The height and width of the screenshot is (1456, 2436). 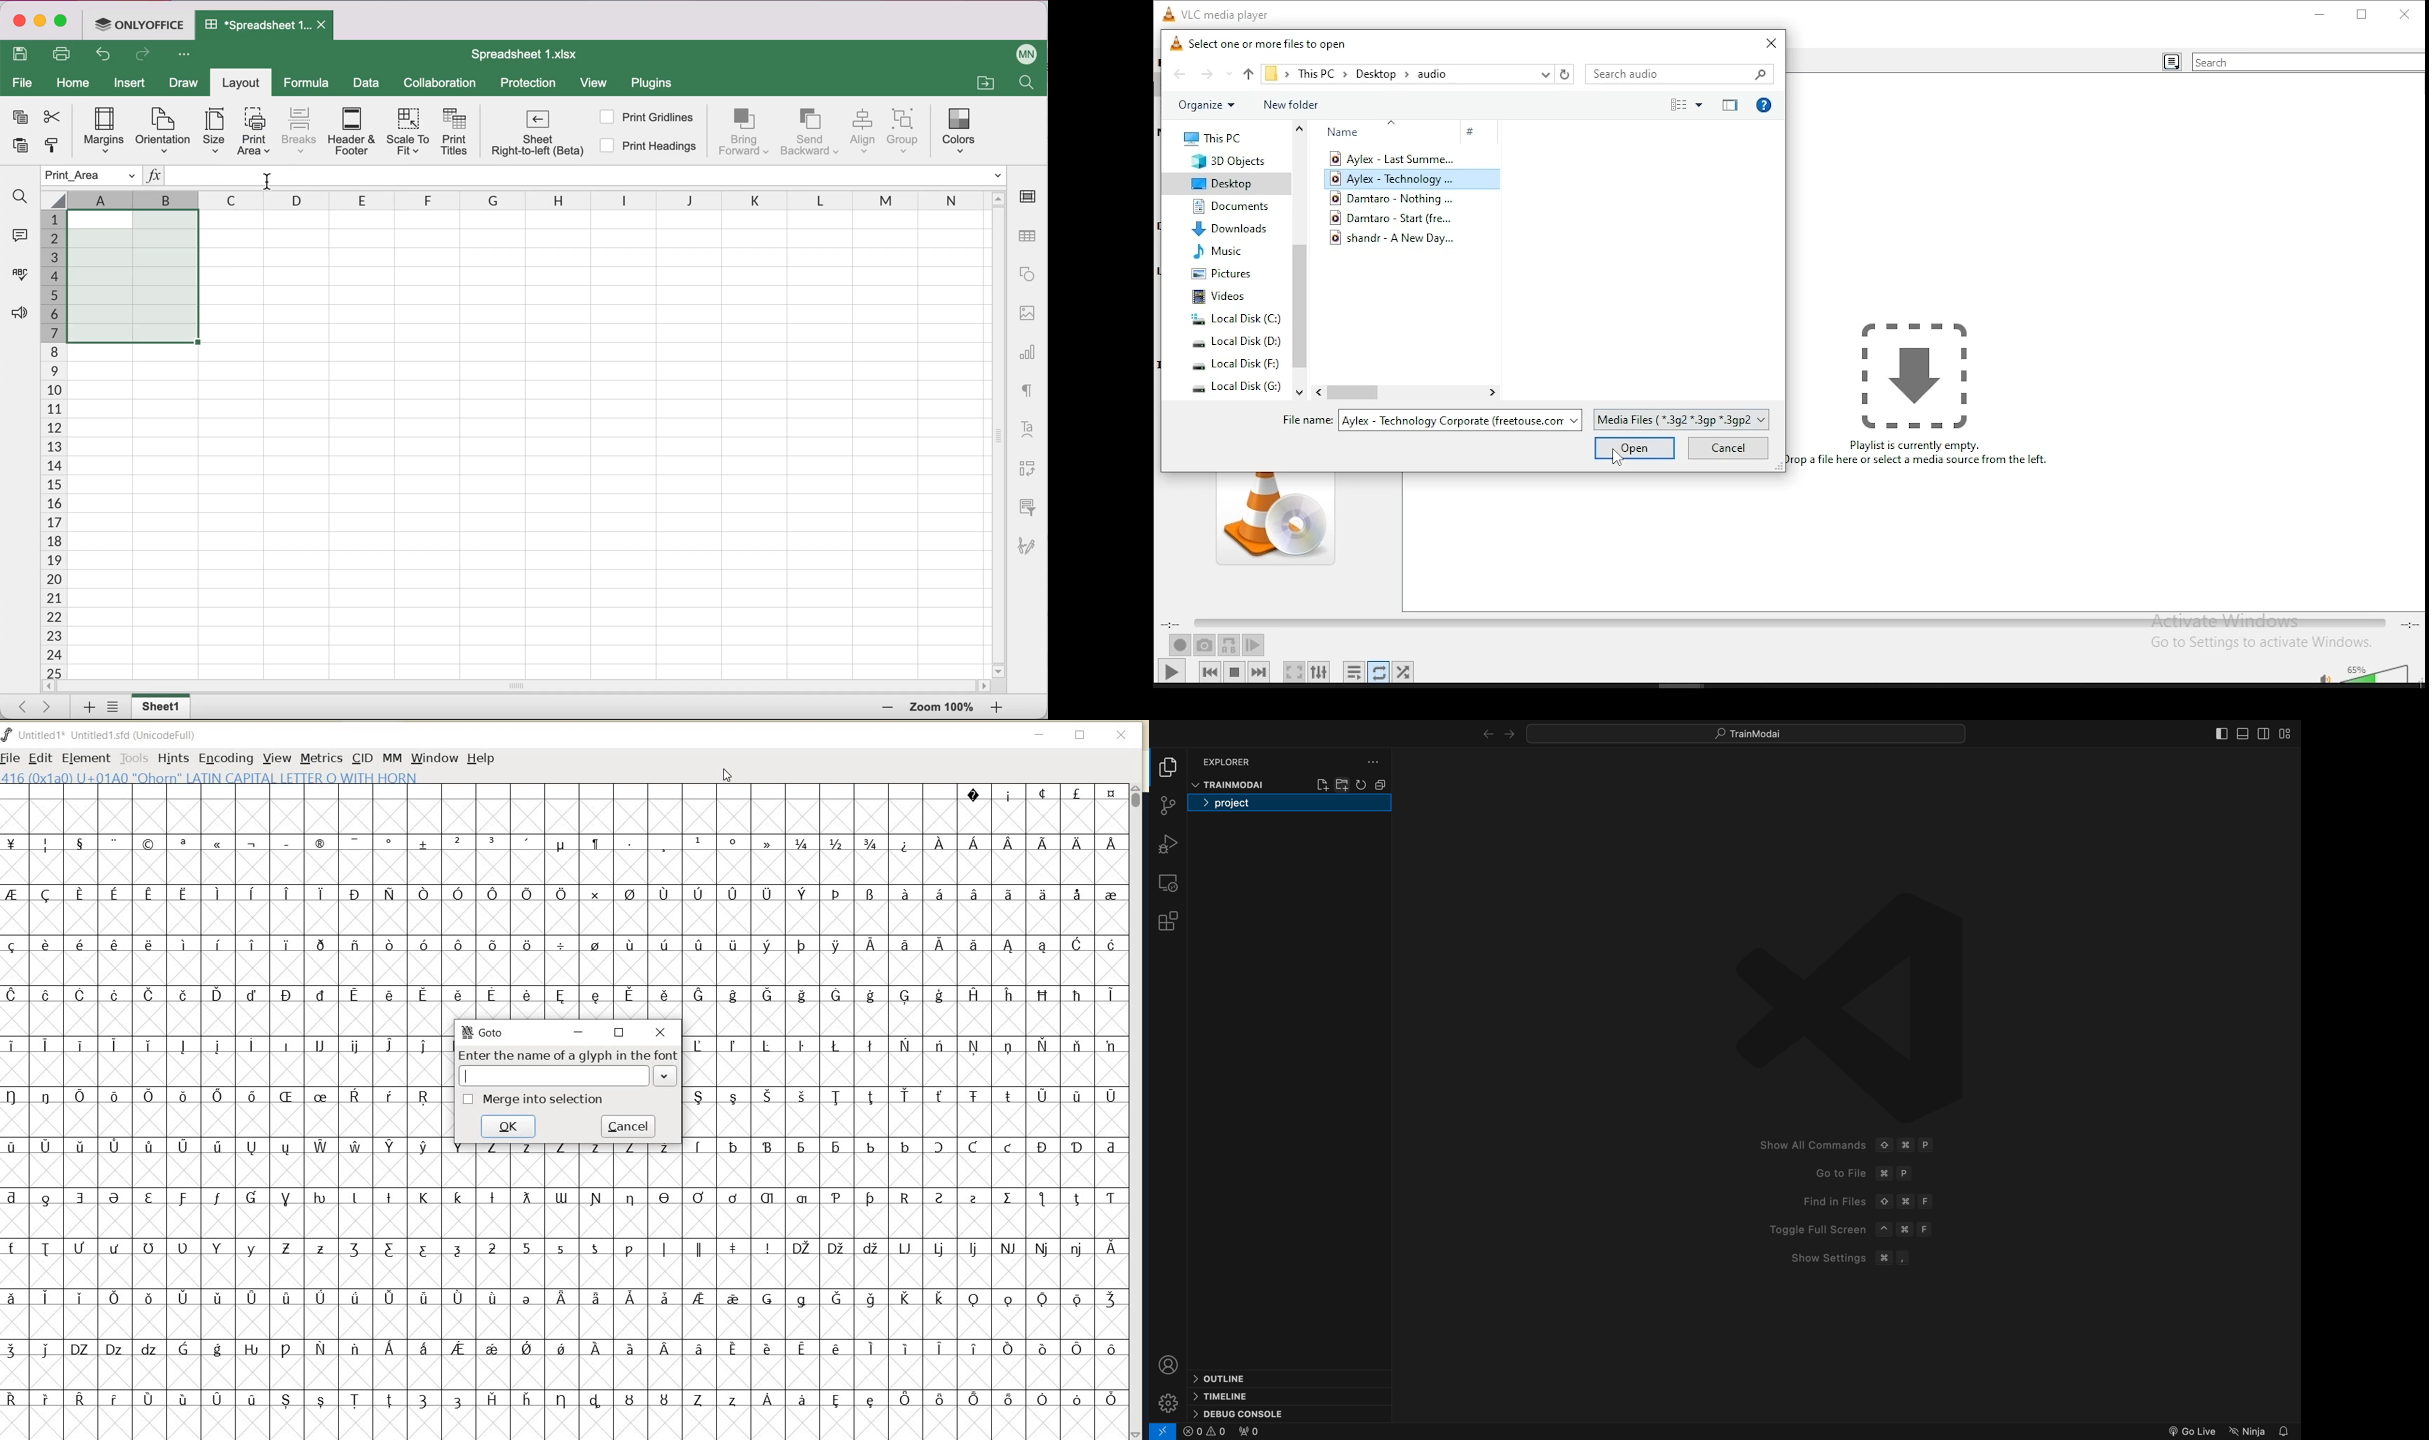 I want to click on Scale to fit, so click(x=410, y=134).